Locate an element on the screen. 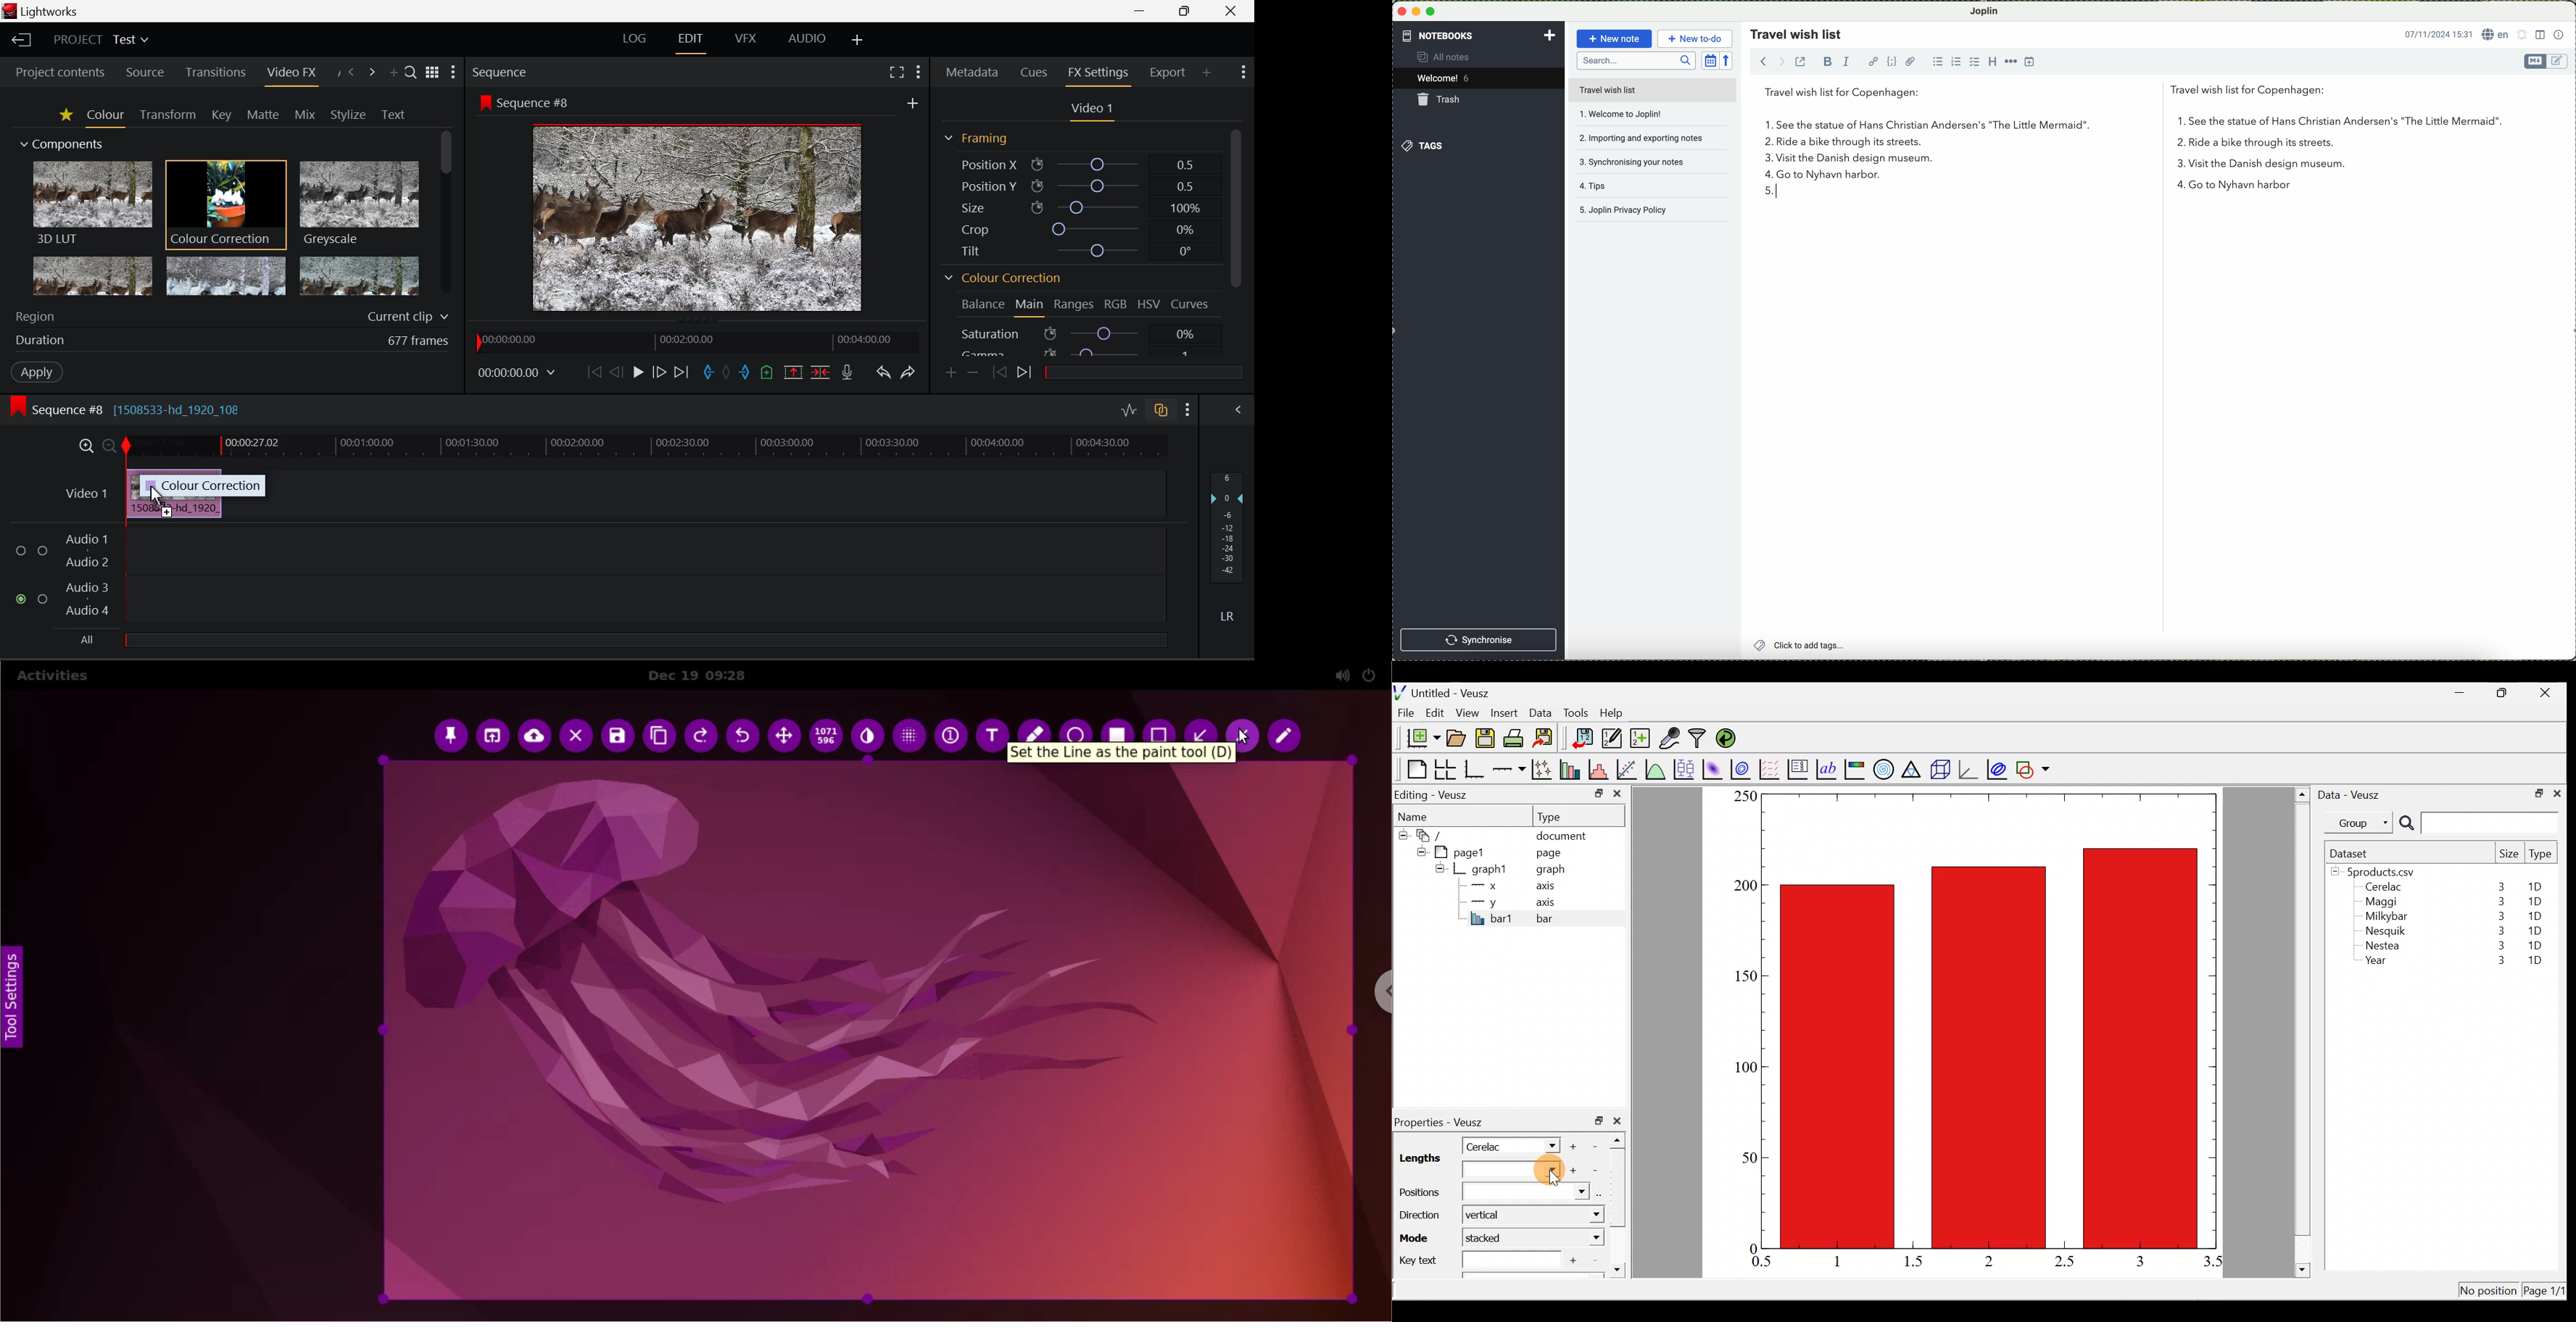  attach file is located at coordinates (1911, 61).